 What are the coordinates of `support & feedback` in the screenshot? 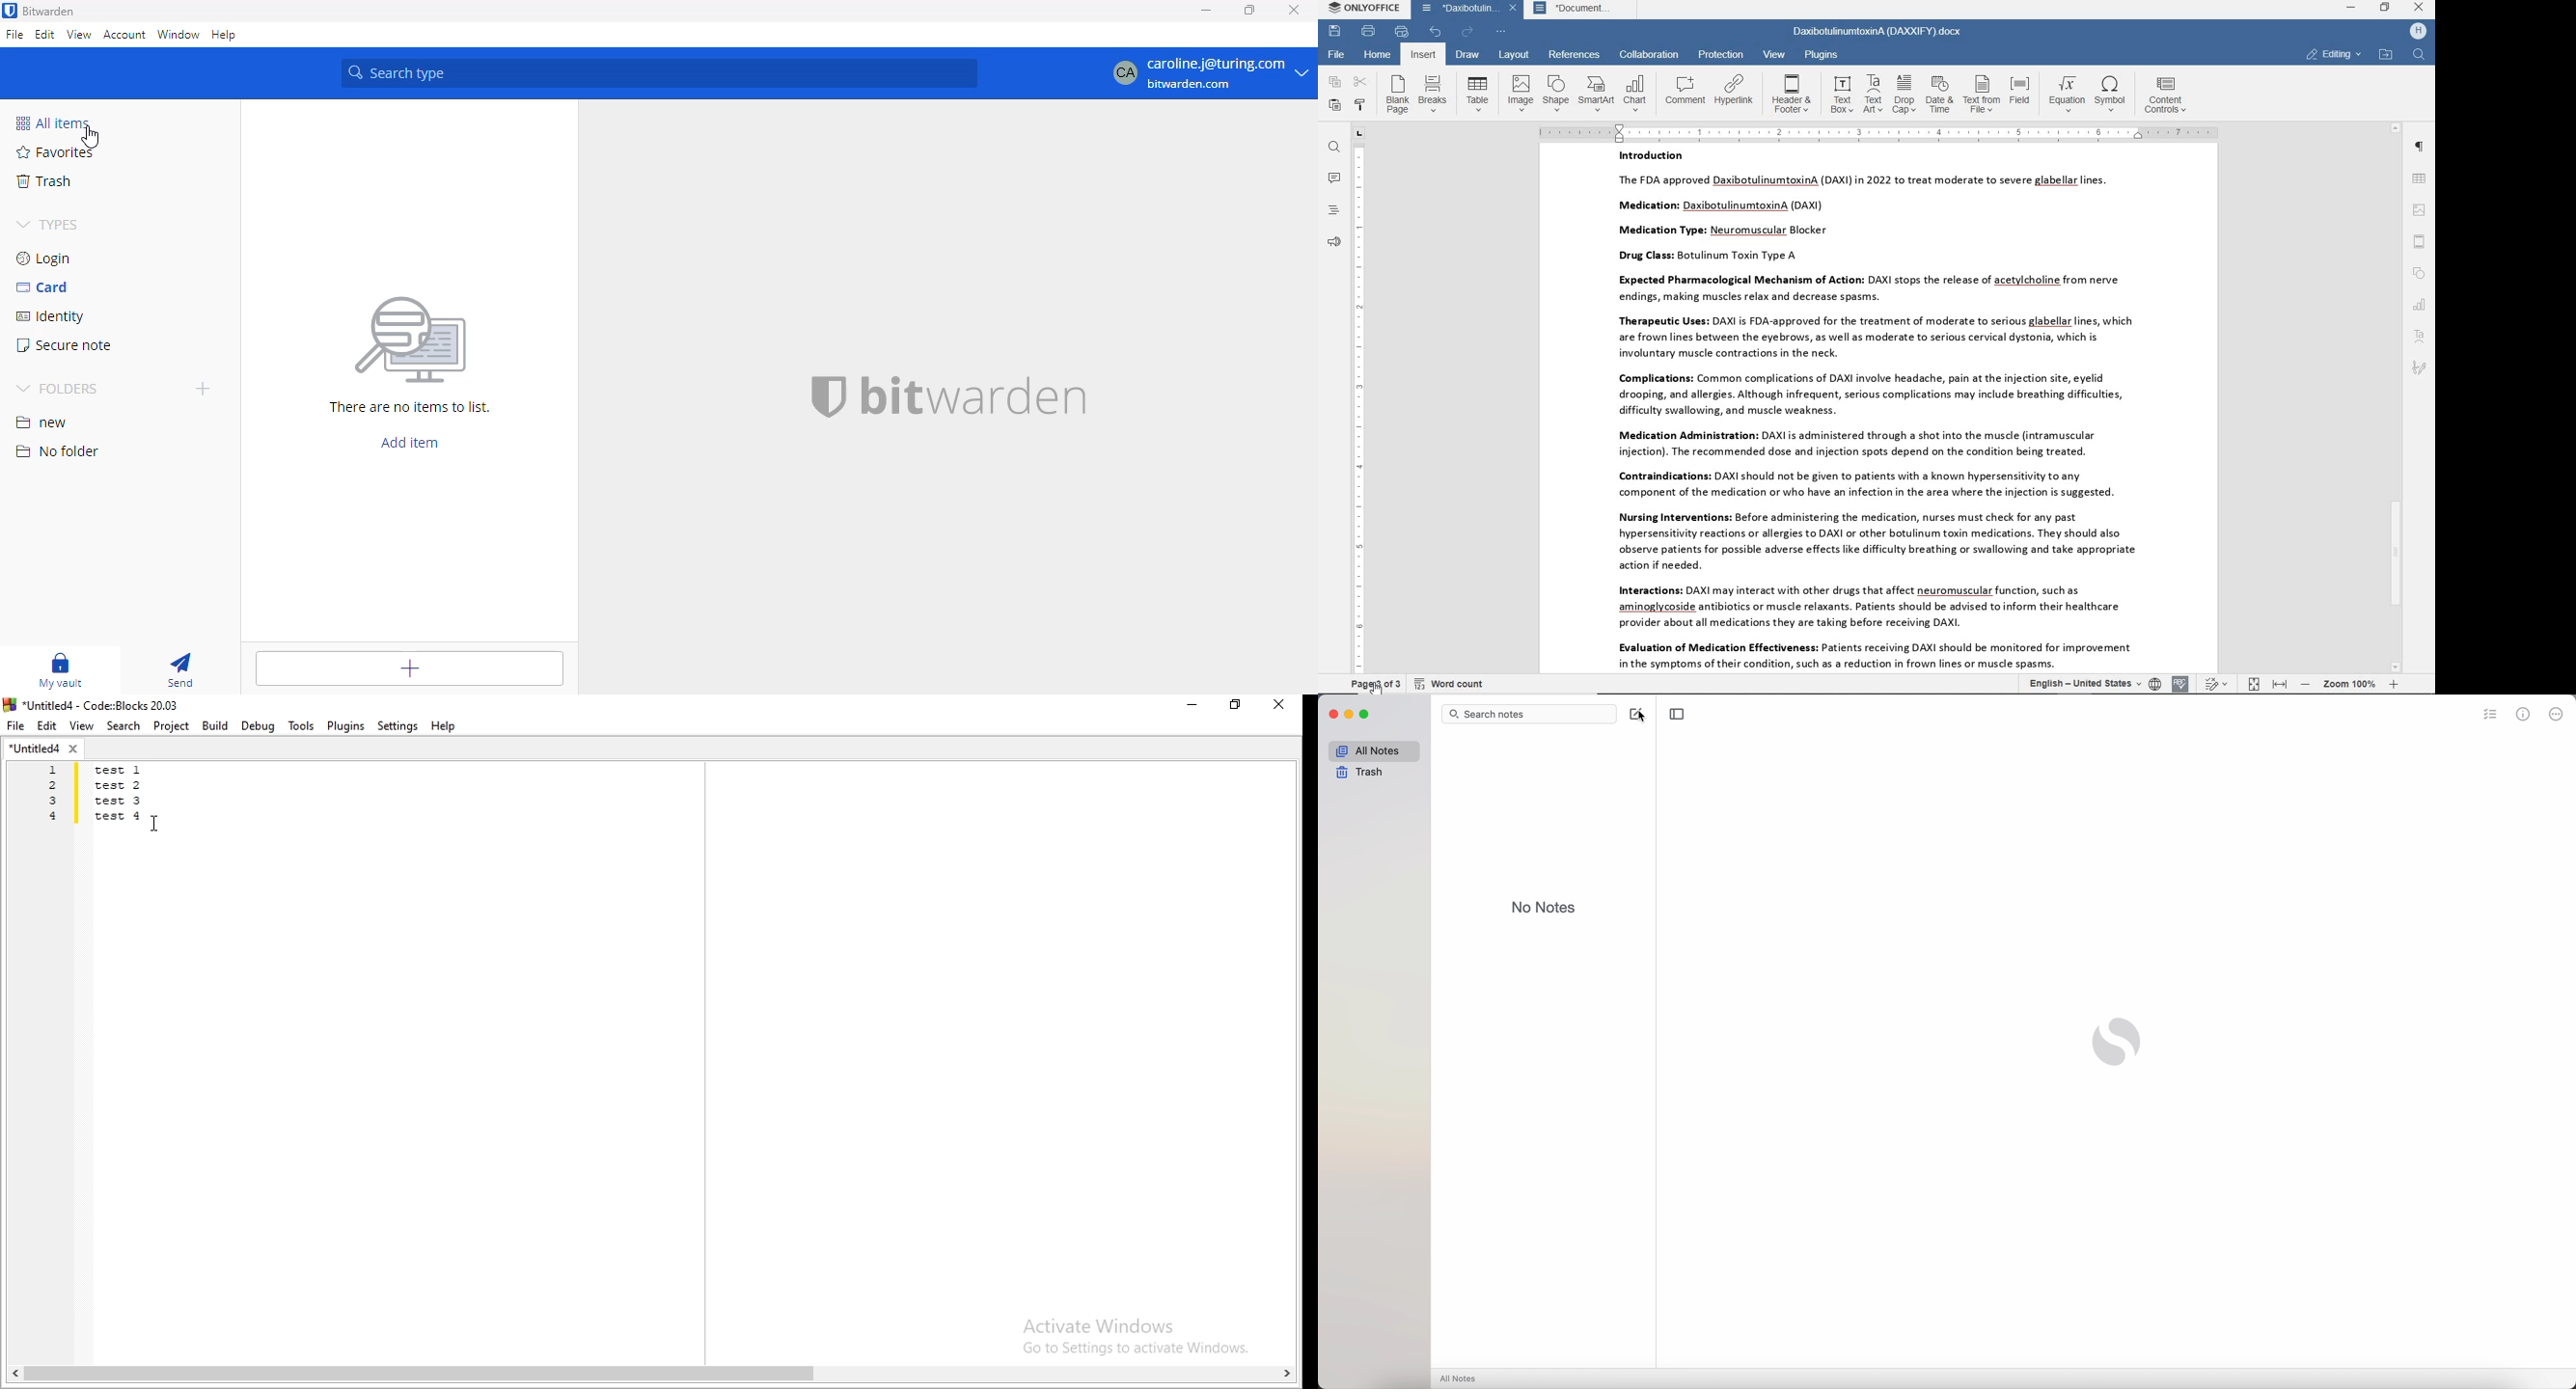 It's located at (1335, 241).